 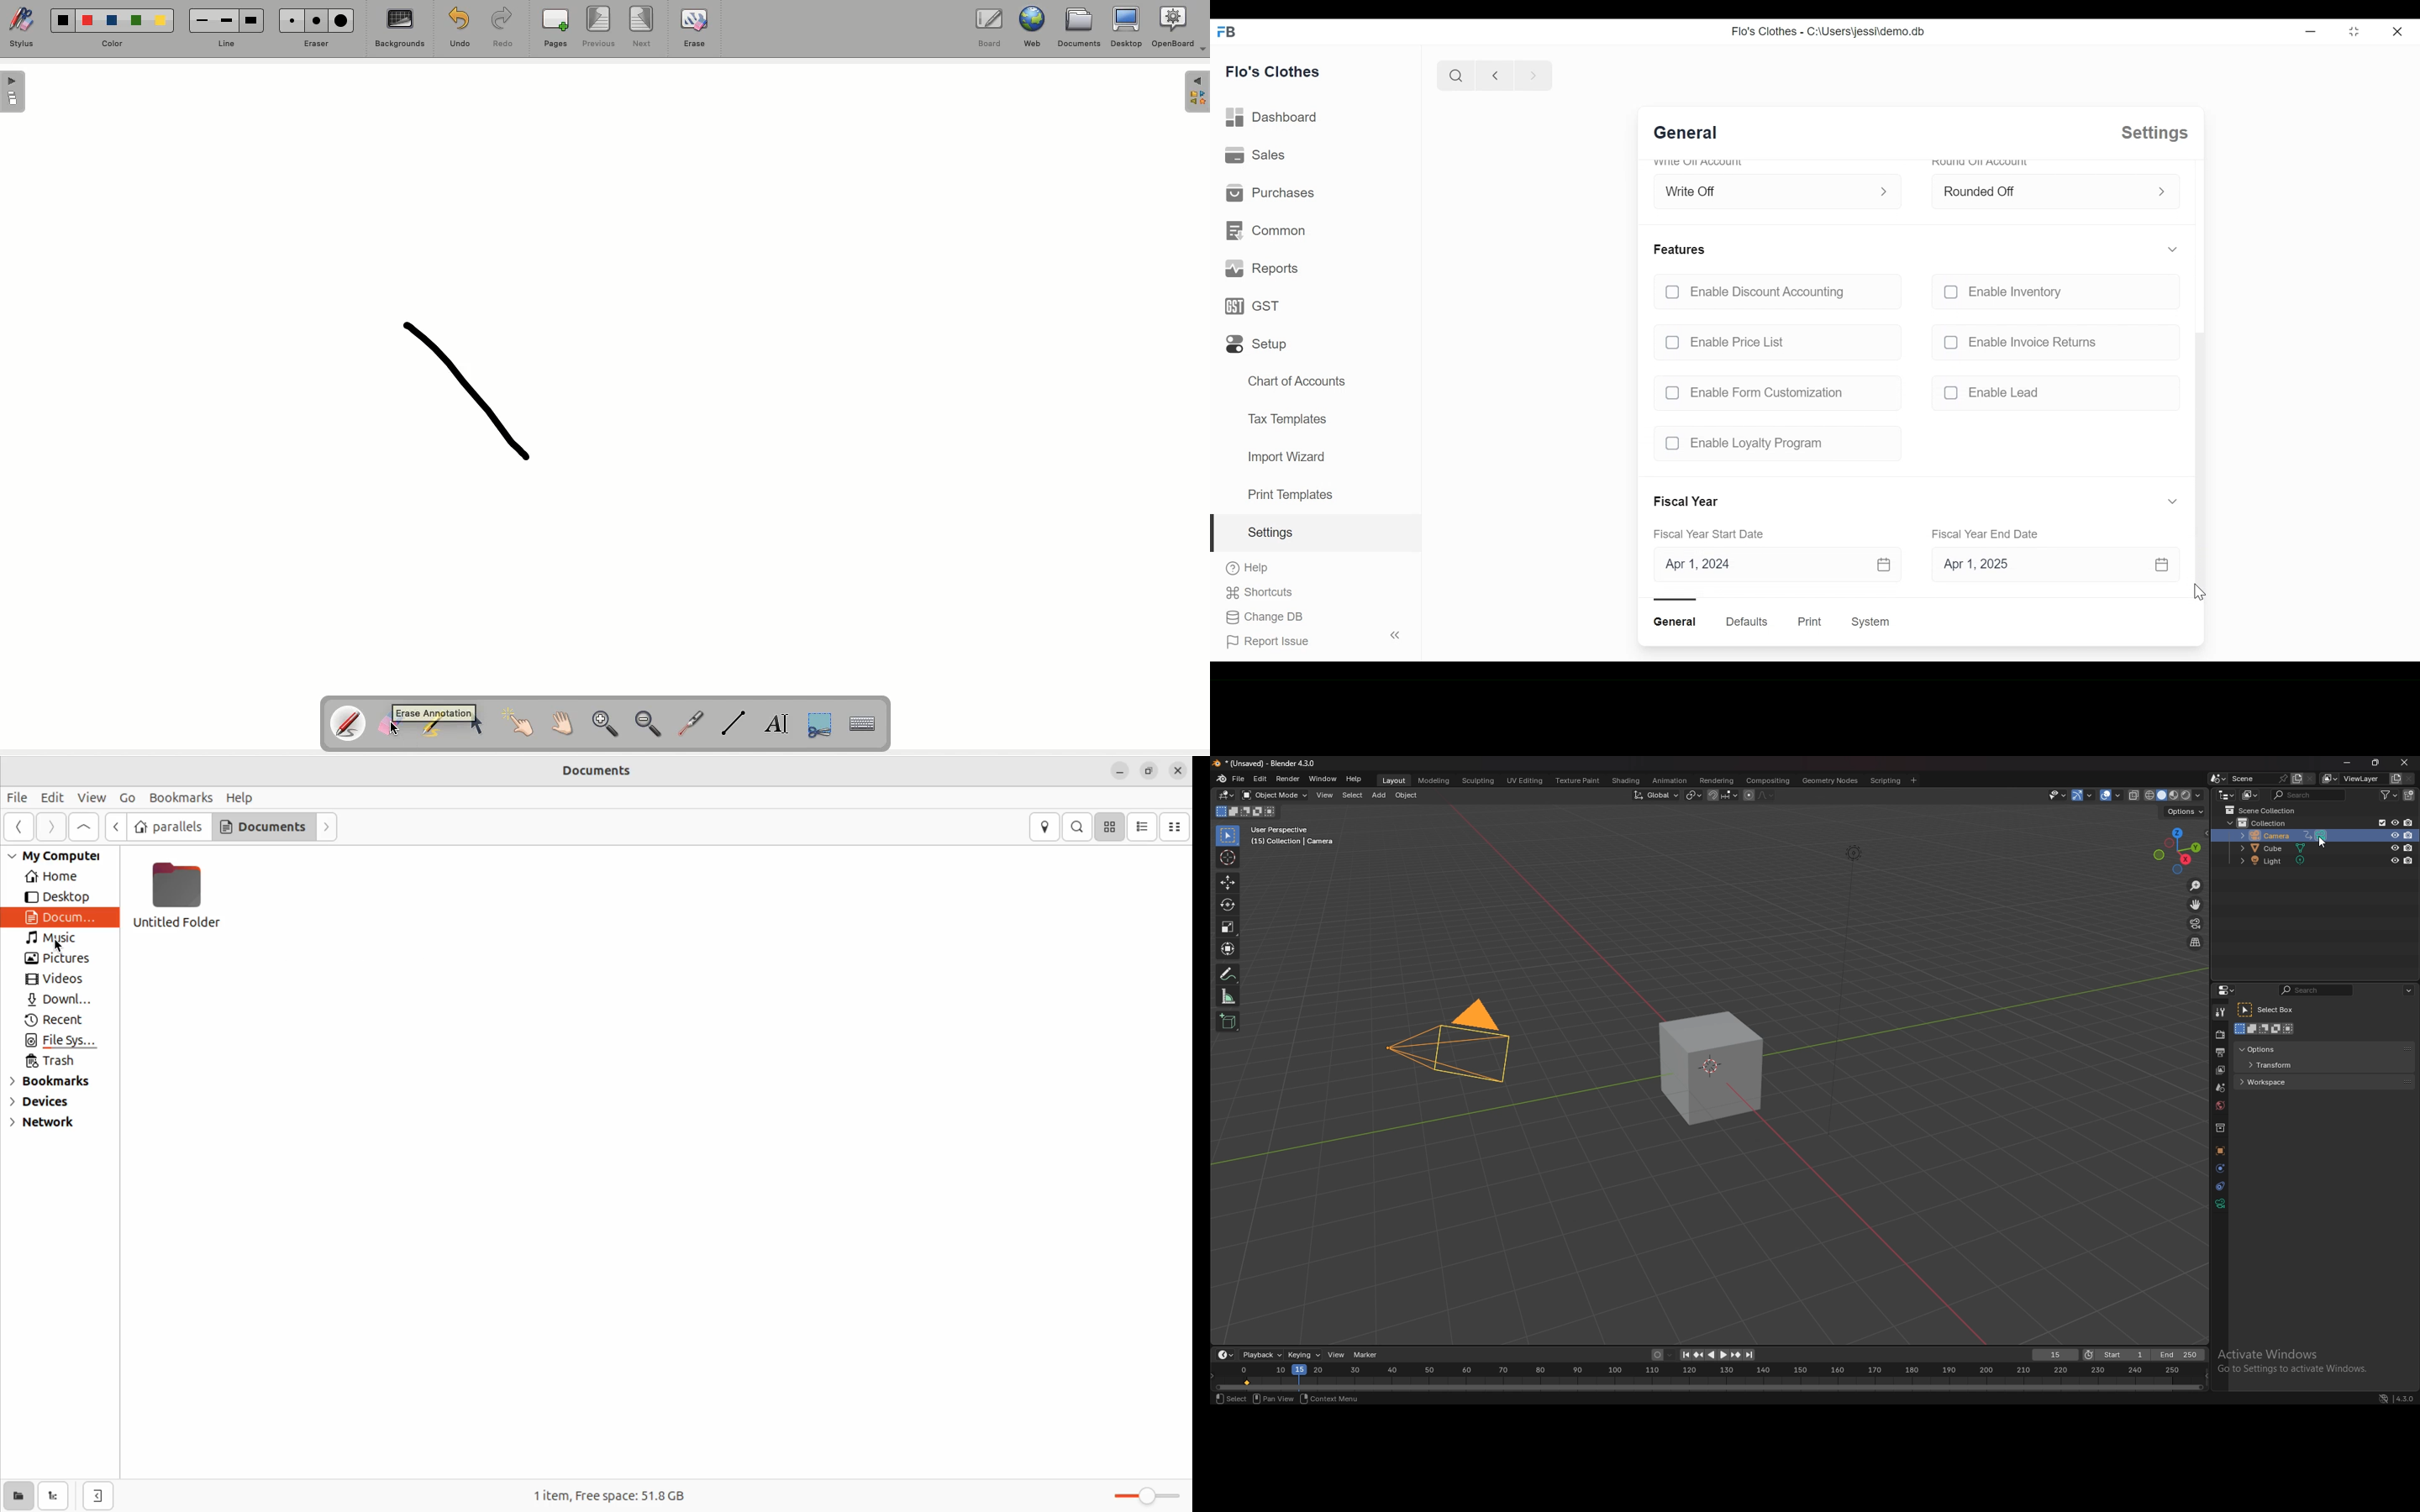 I want to click on transform, so click(x=1227, y=948).